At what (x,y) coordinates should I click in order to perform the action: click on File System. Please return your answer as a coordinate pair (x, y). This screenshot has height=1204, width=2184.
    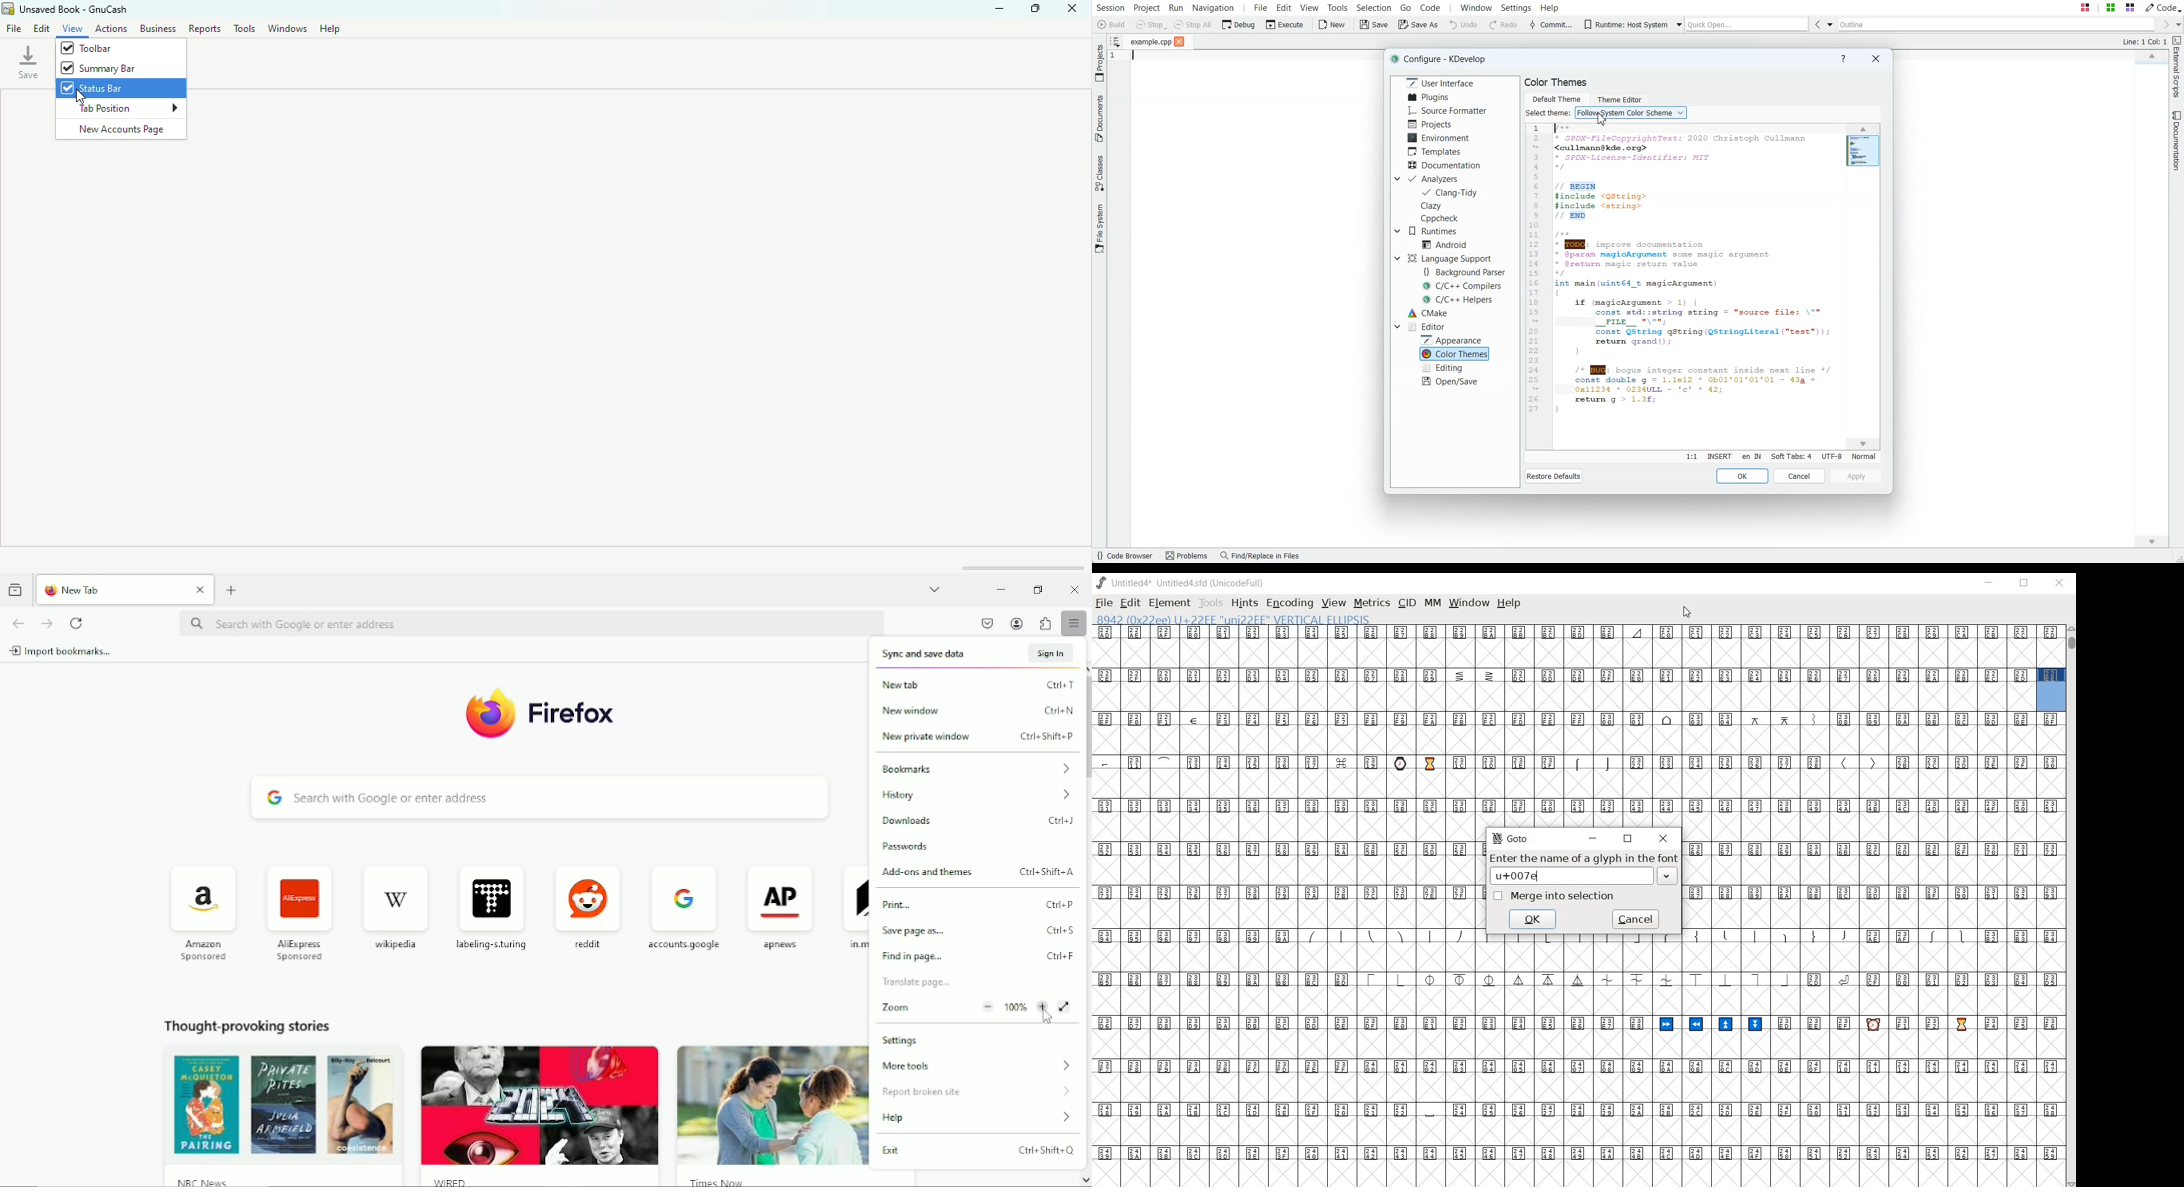
    Looking at the image, I should click on (1099, 229).